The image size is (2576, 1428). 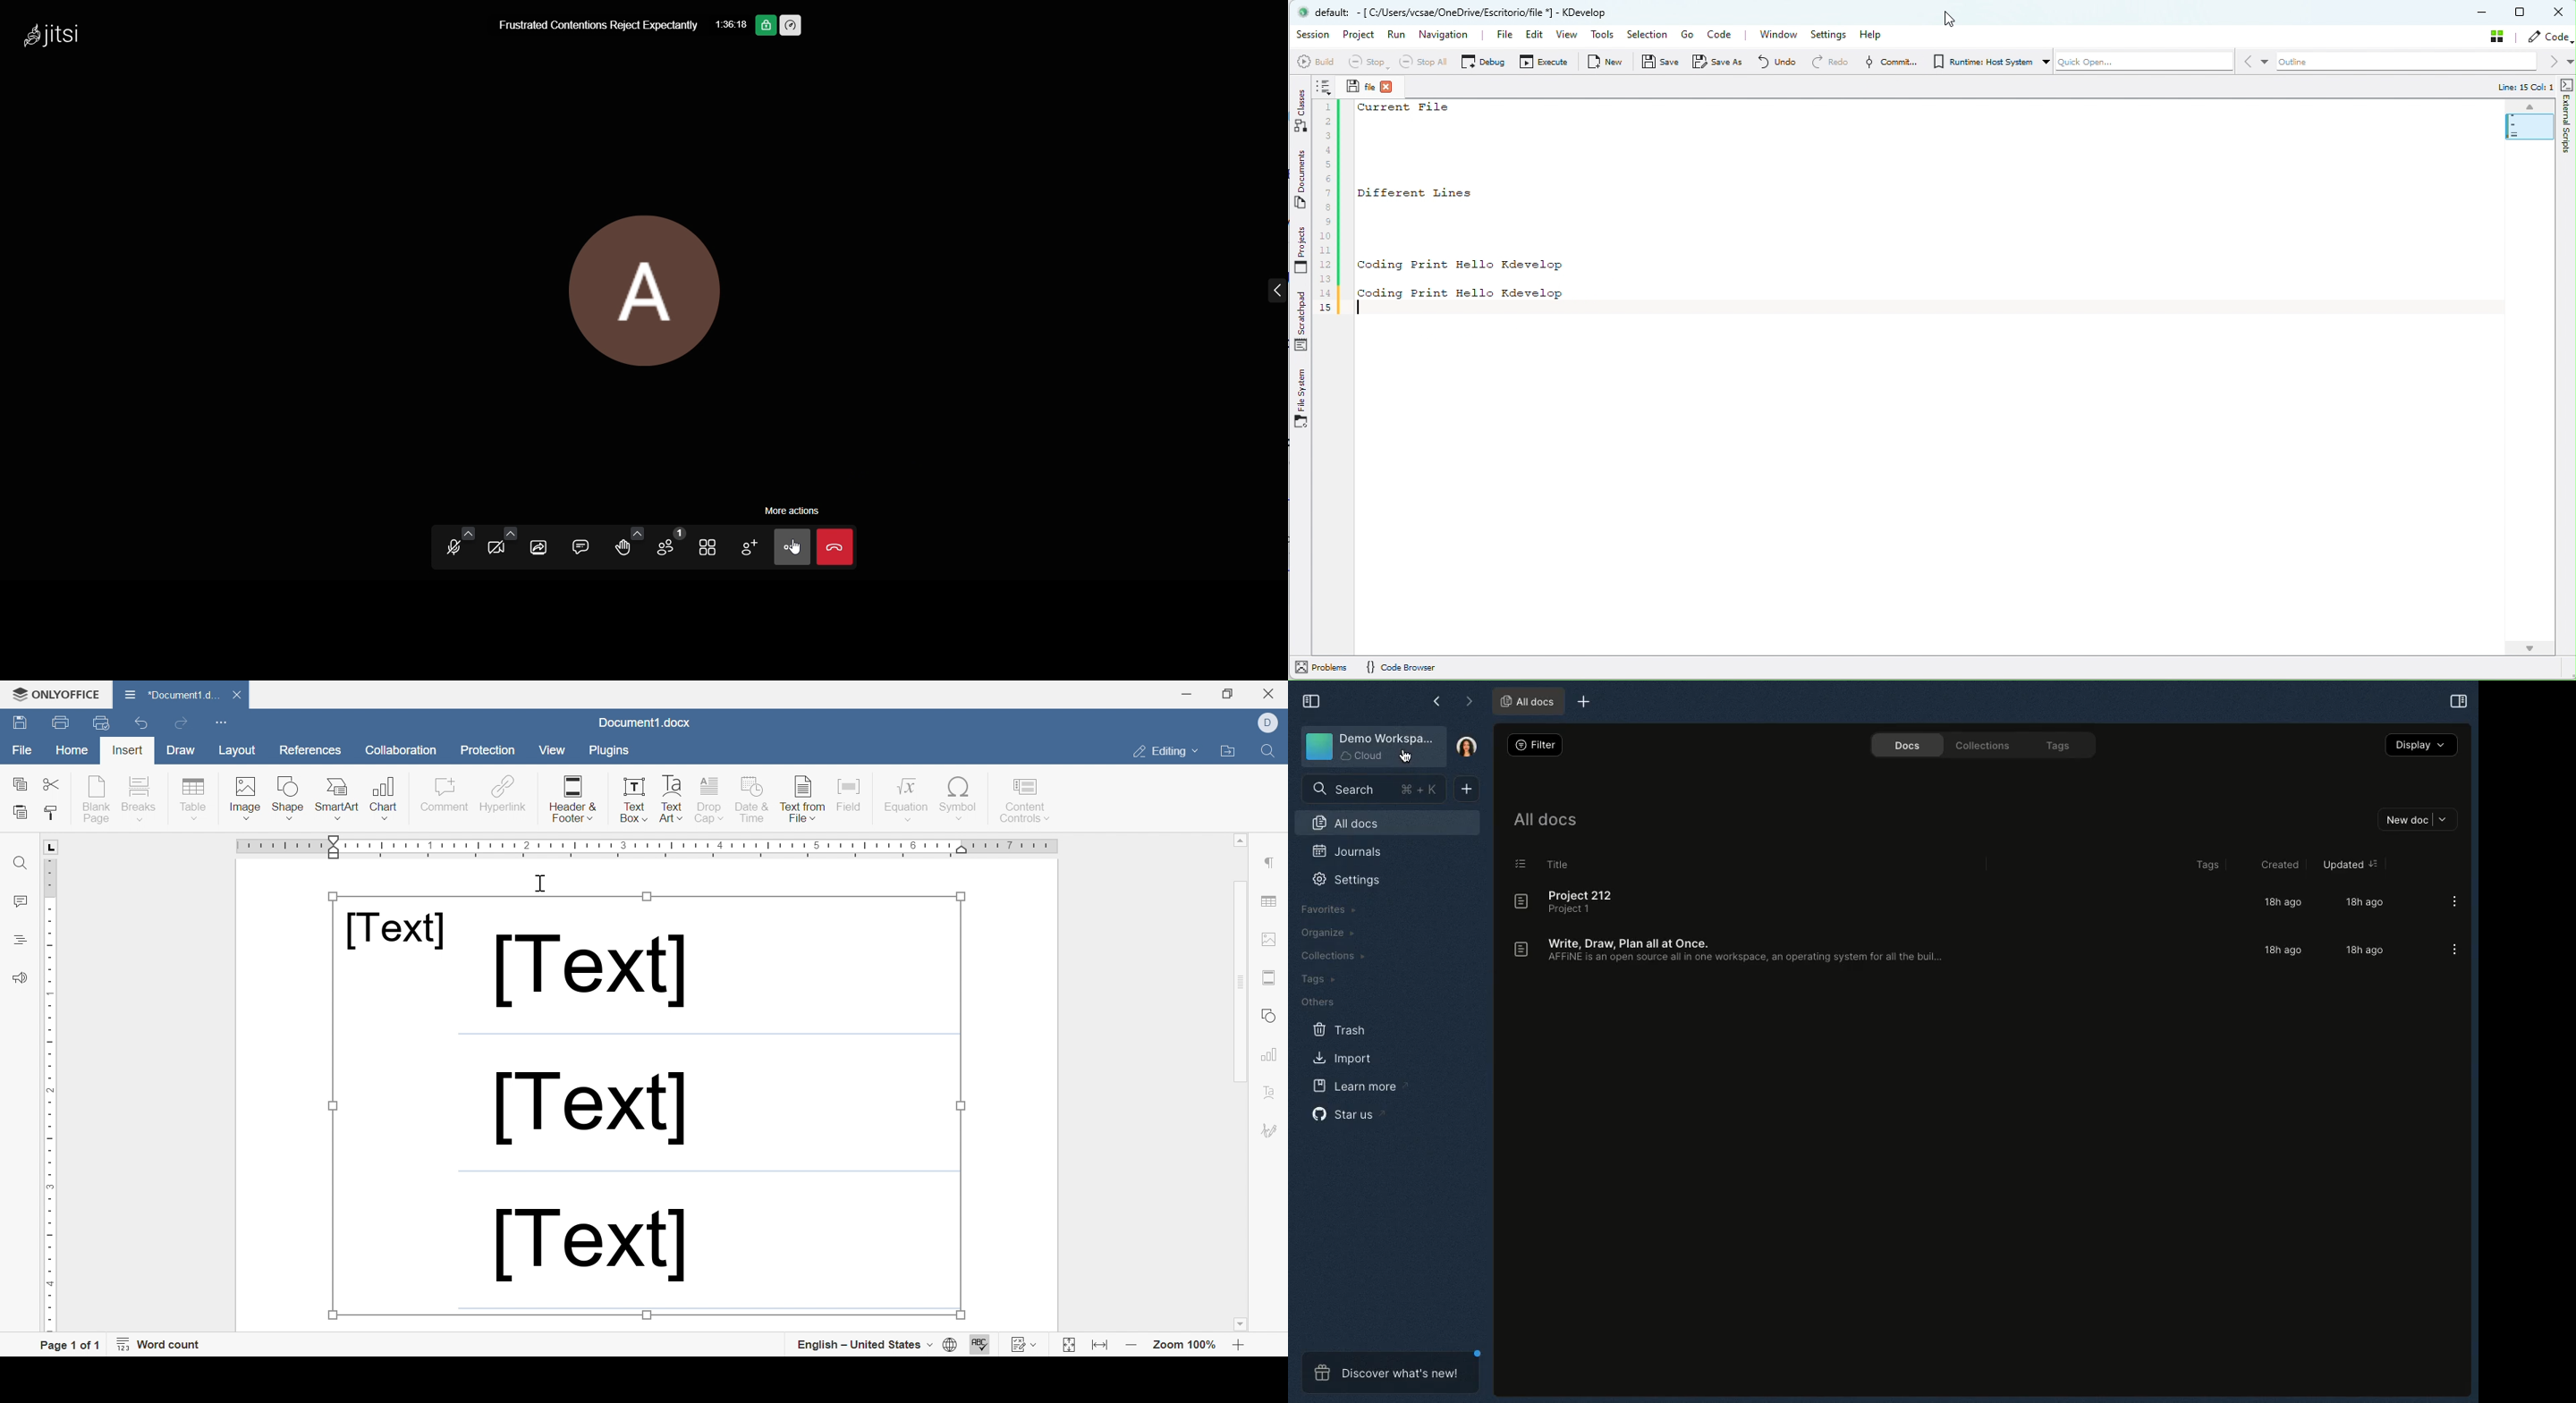 I want to click on Updated, so click(x=2346, y=866).